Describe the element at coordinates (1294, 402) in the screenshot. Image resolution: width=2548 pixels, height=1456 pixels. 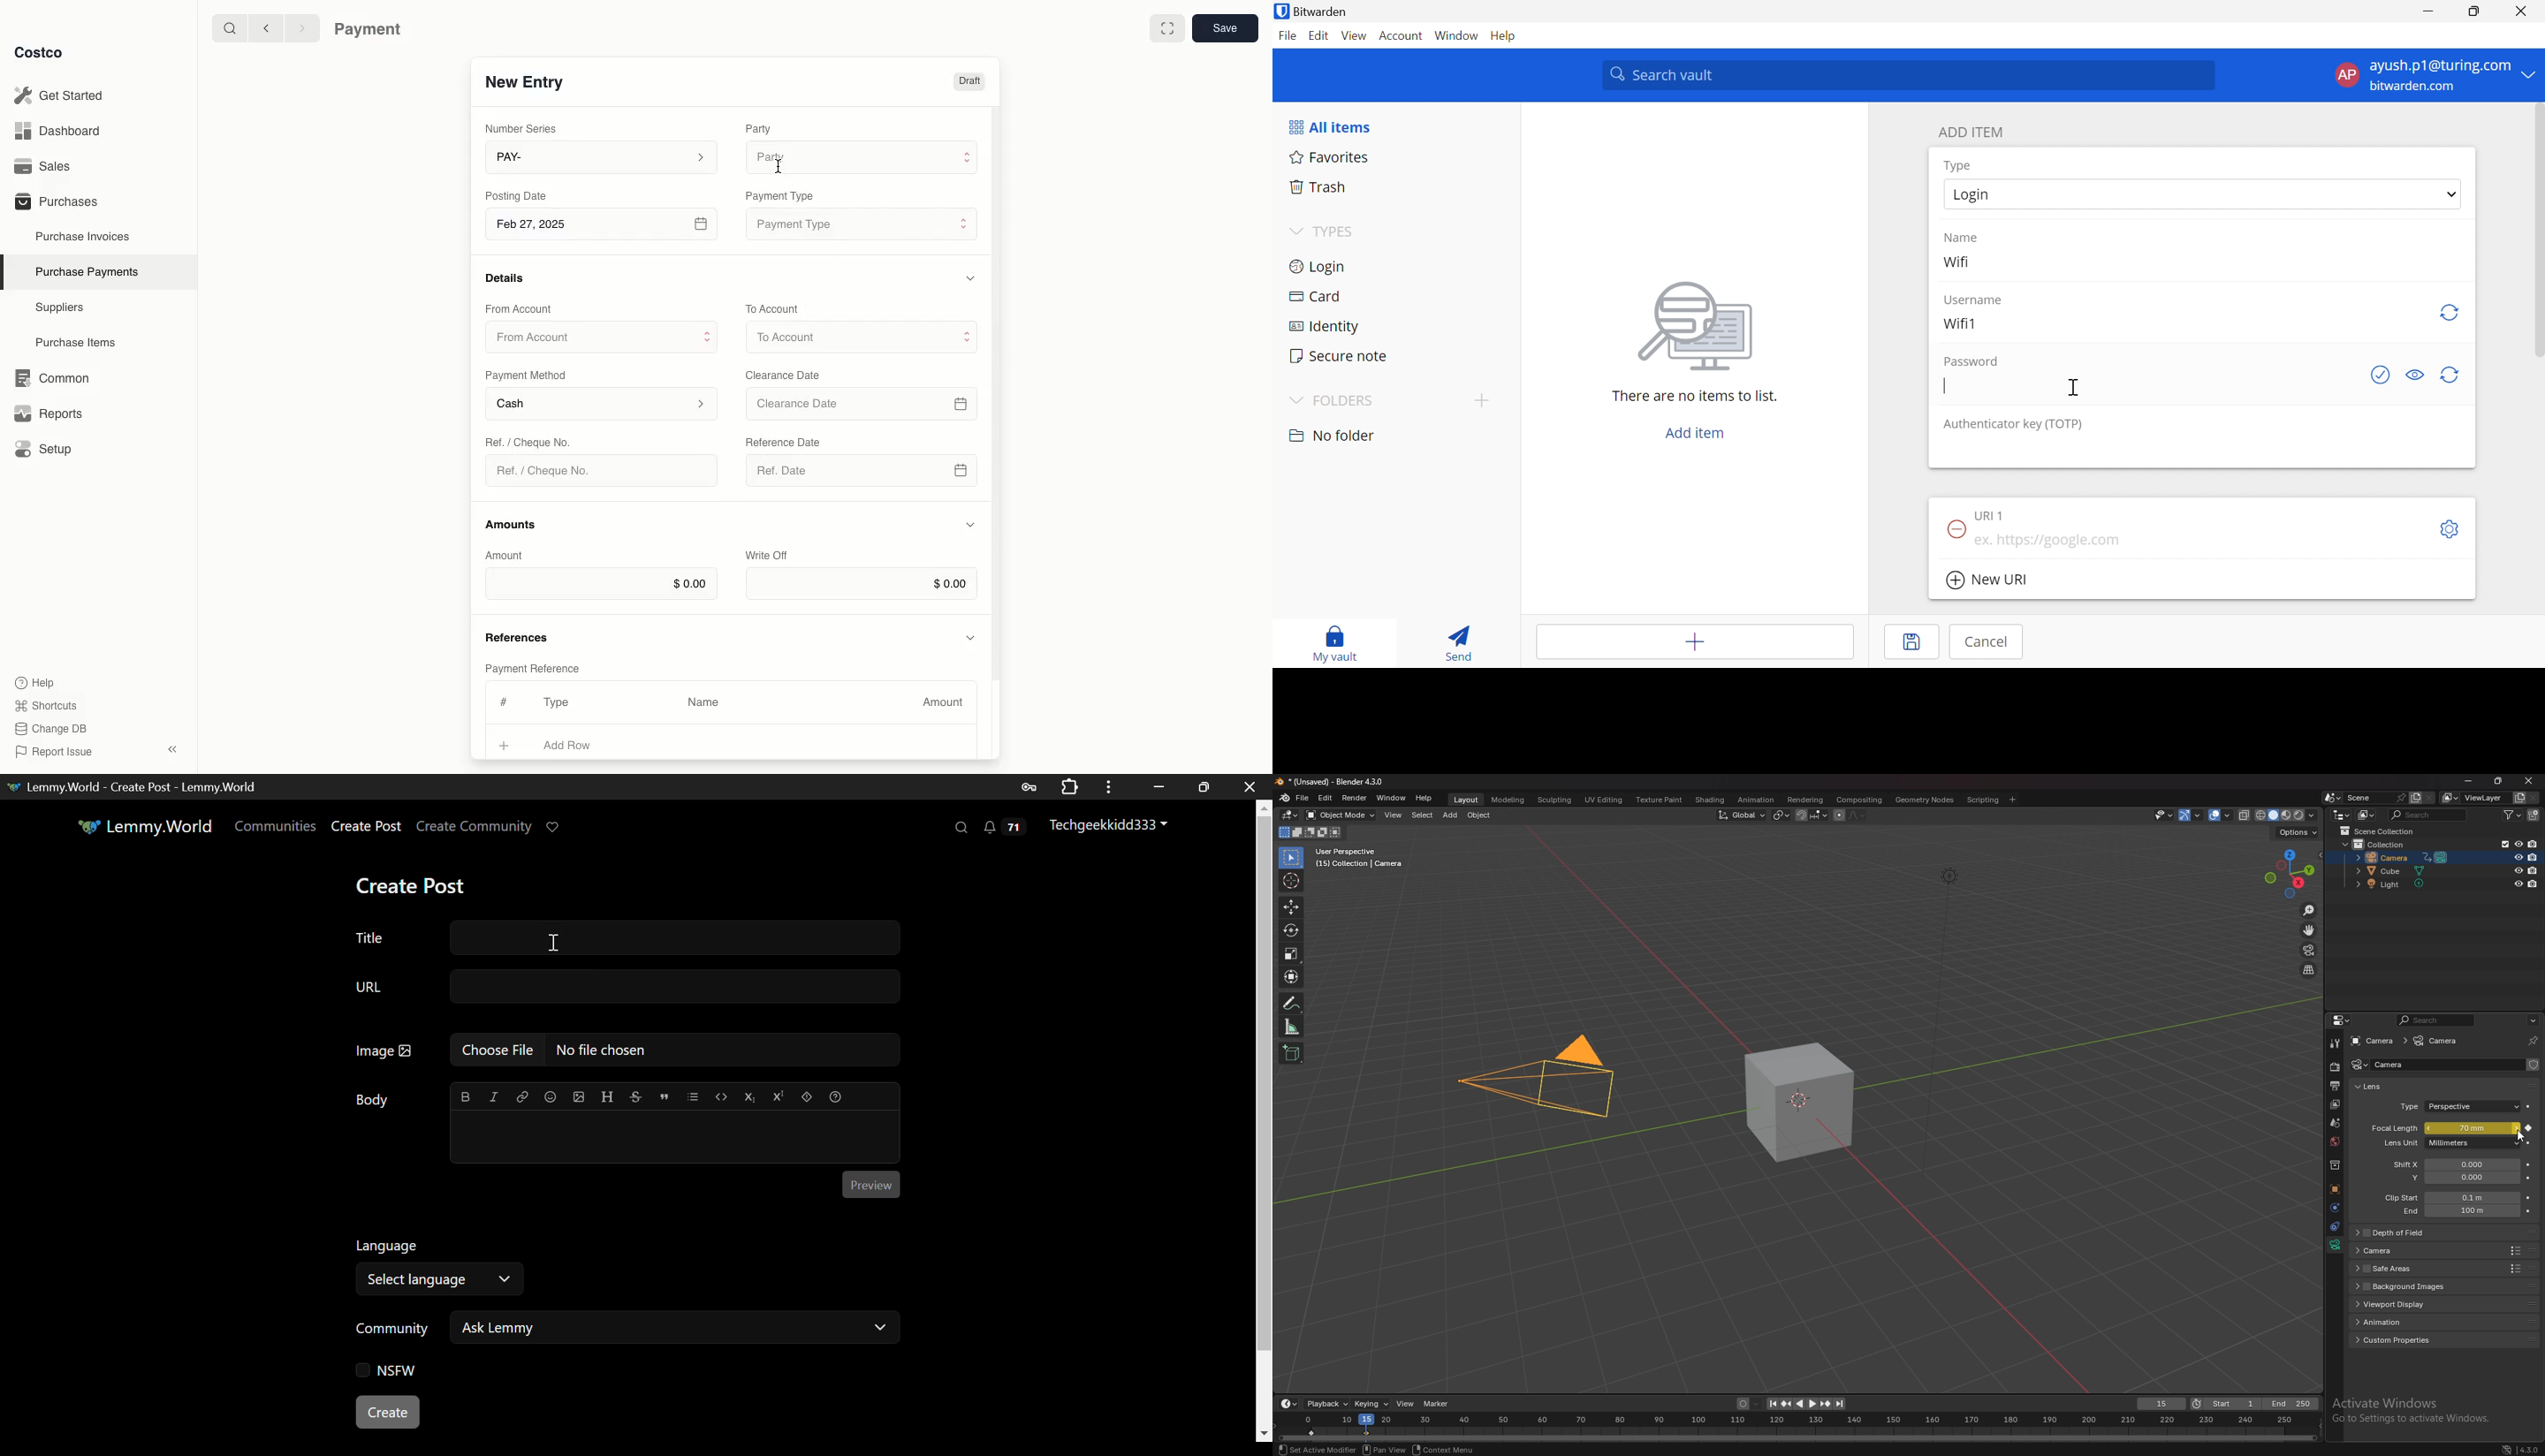
I see `Drop Down` at that location.